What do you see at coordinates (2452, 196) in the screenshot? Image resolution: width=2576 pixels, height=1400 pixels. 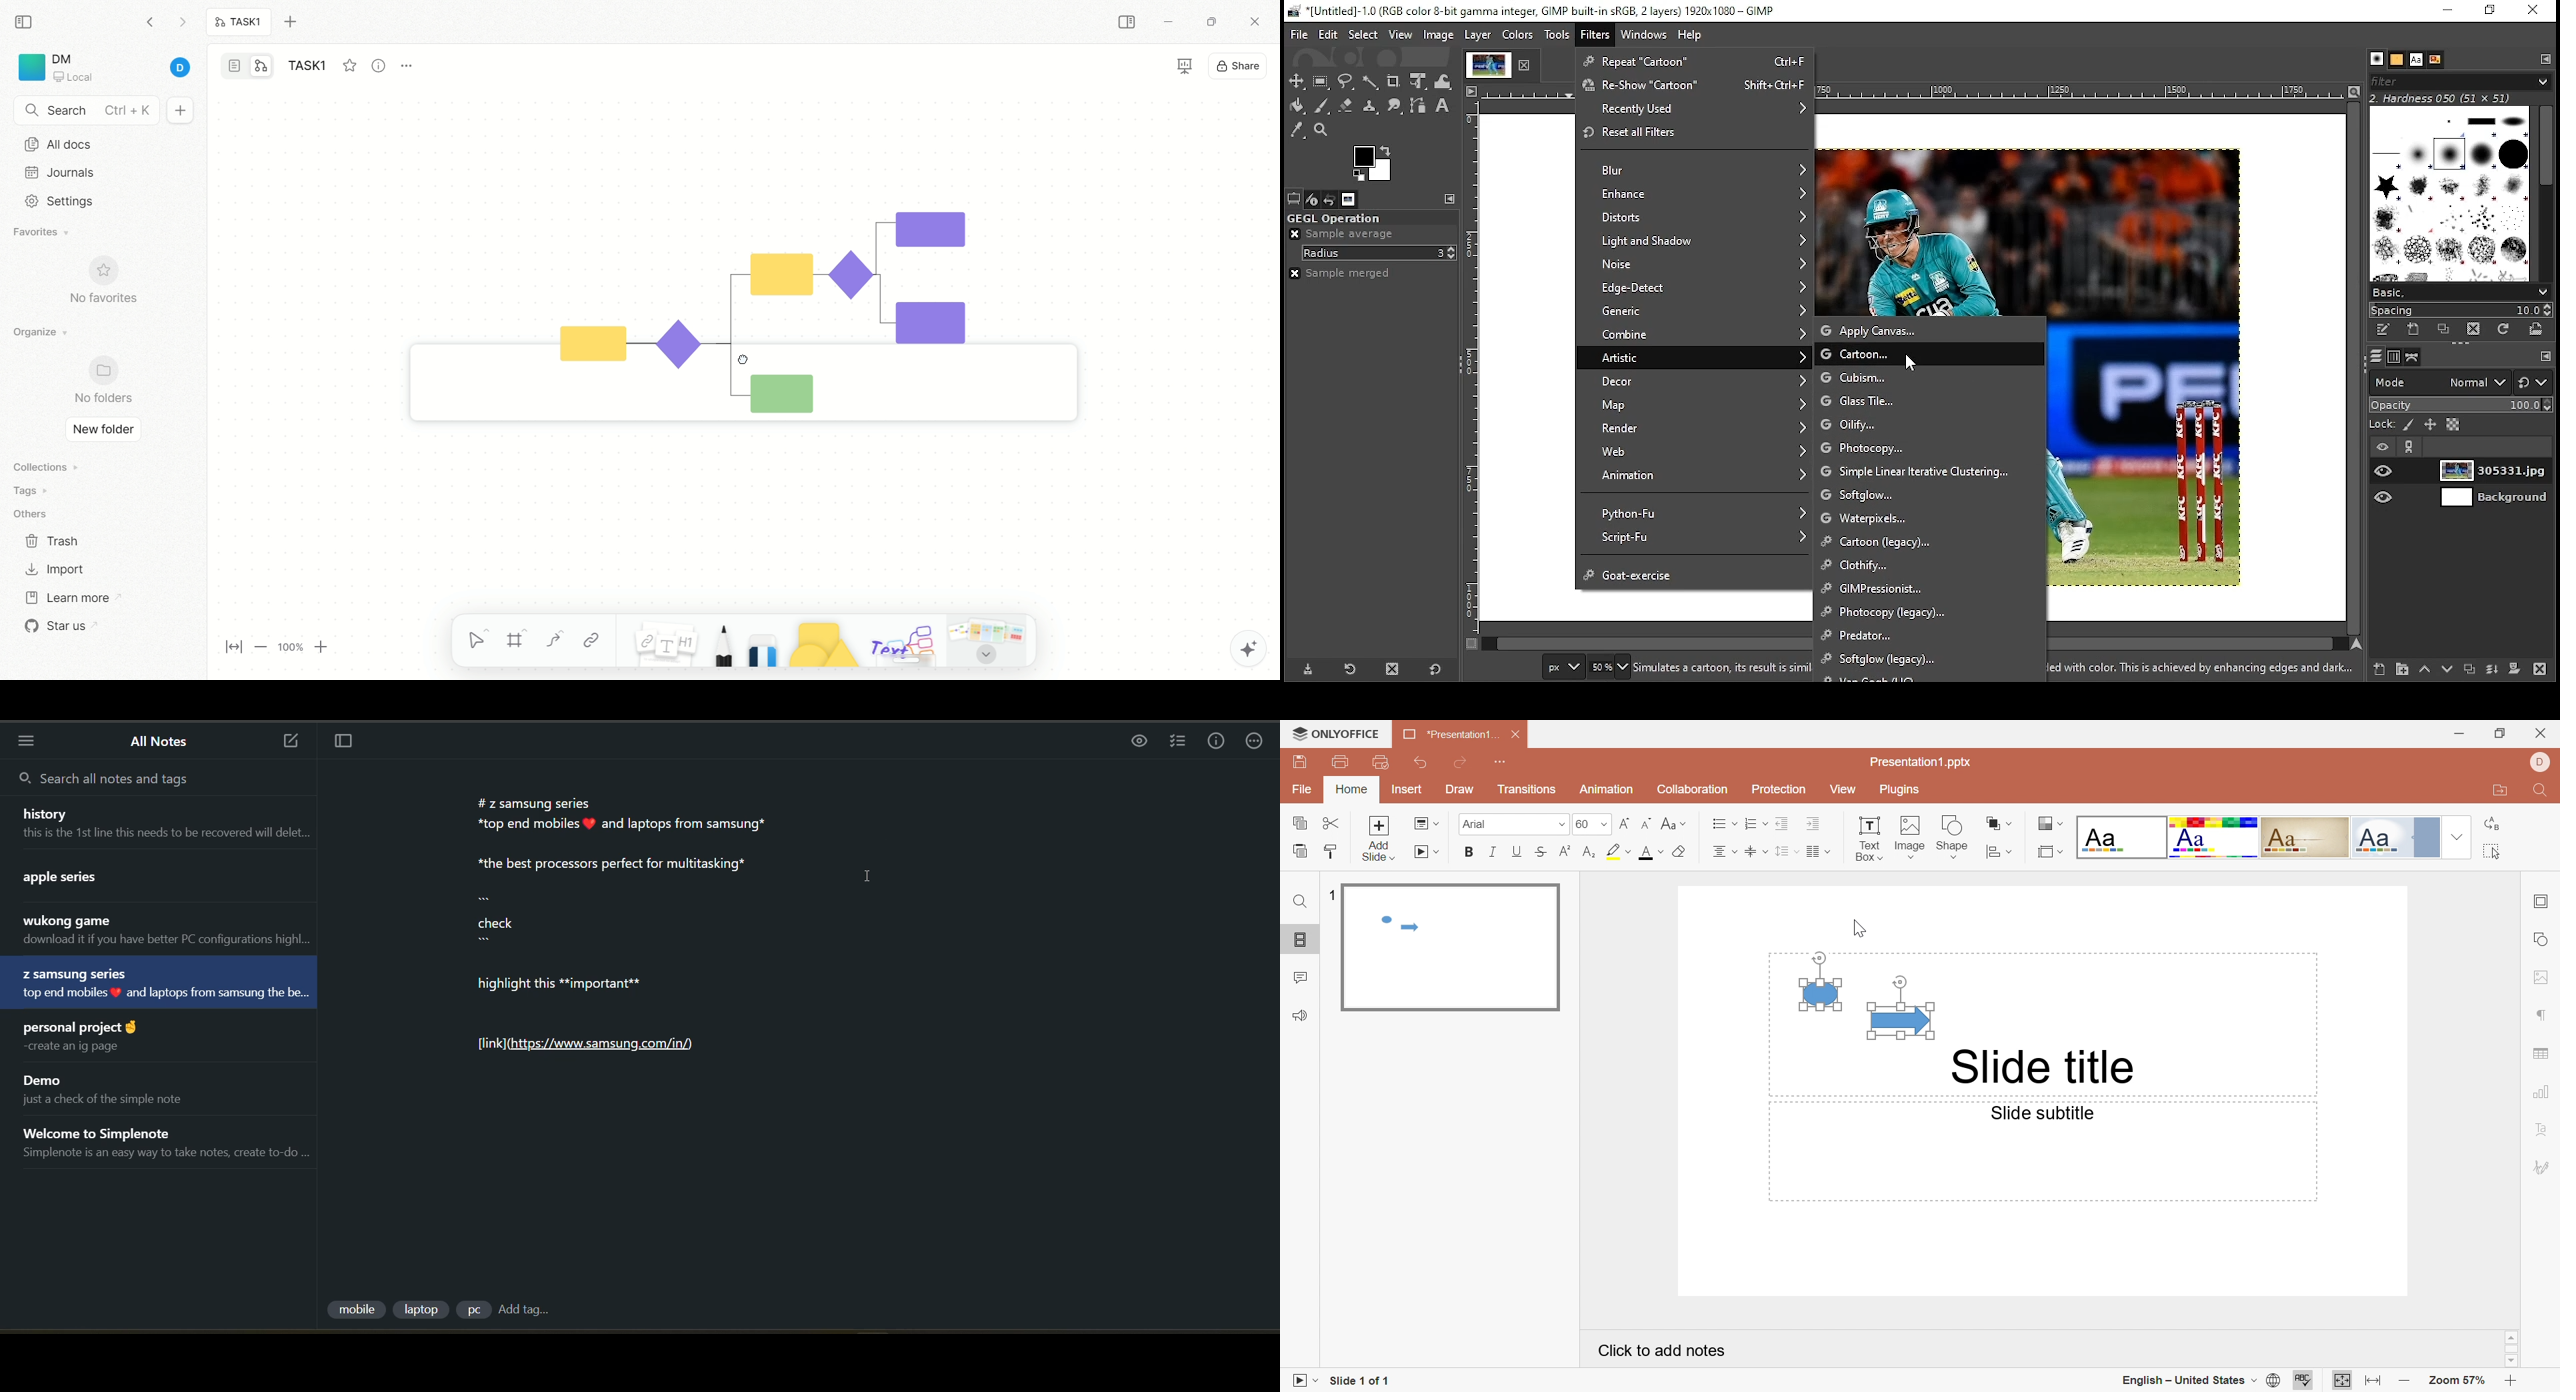 I see `brushes` at bounding box center [2452, 196].